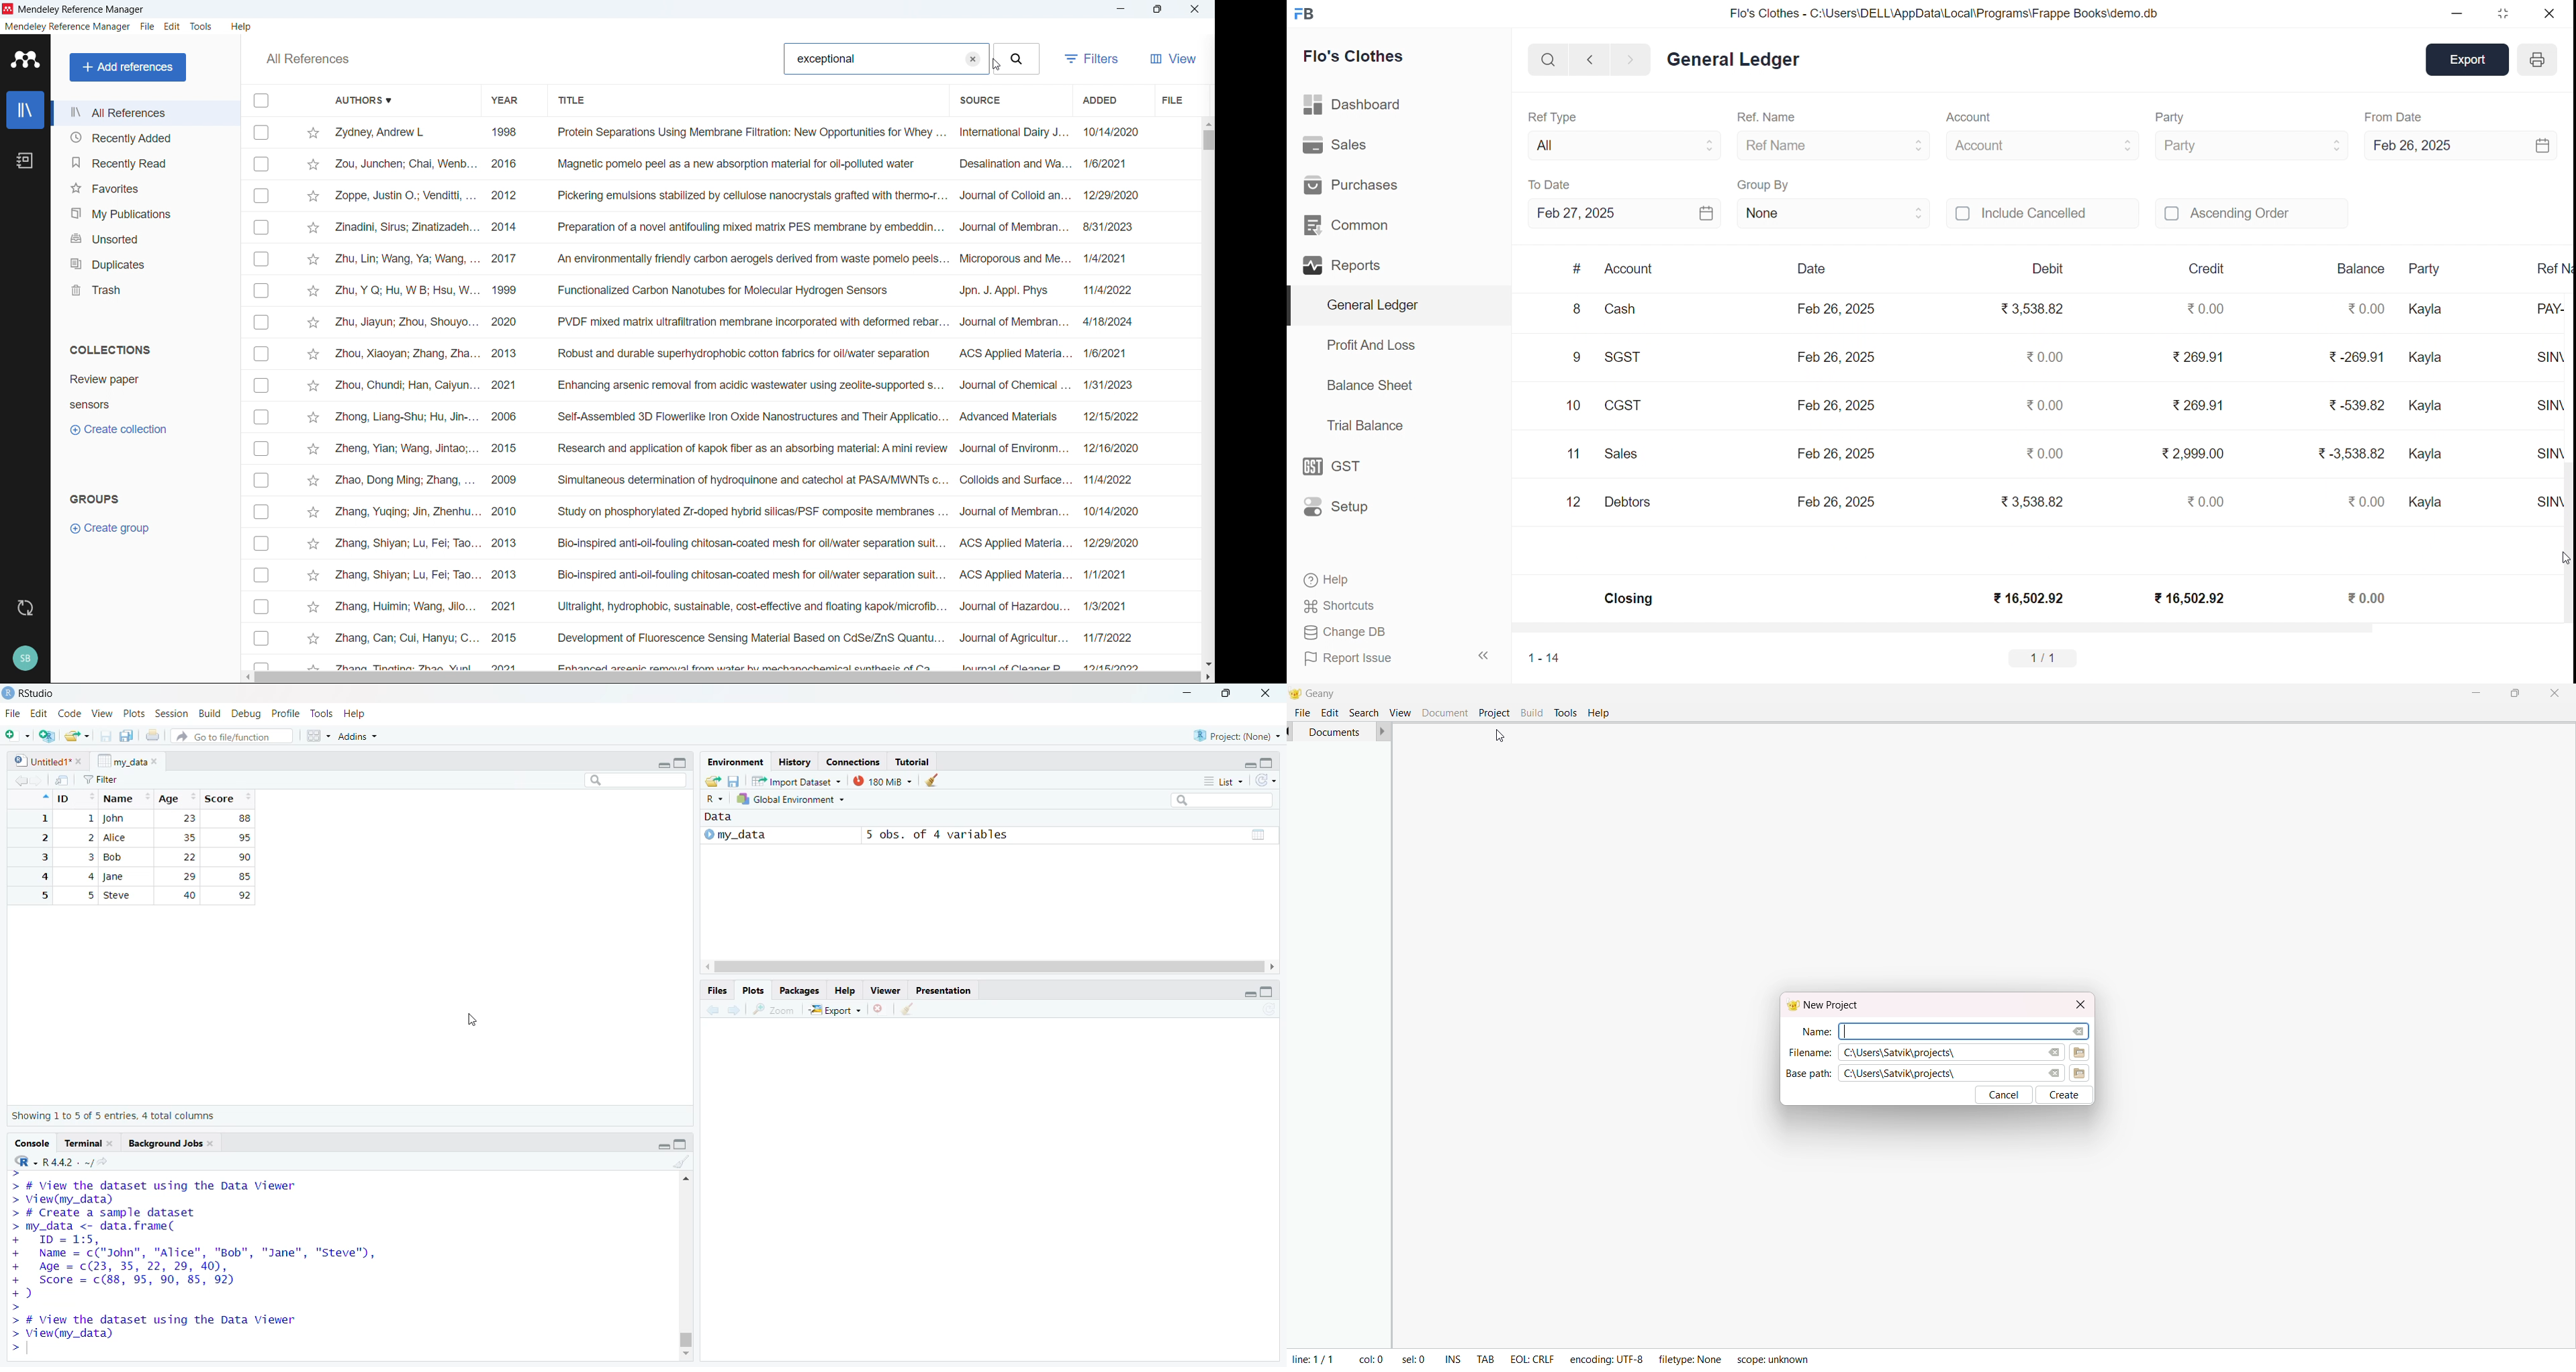 This screenshot has width=2576, height=1372. What do you see at coordinates (2356, 407) in the screenshot?
I see `₹-539.82` at bounding box center [2356, 407].